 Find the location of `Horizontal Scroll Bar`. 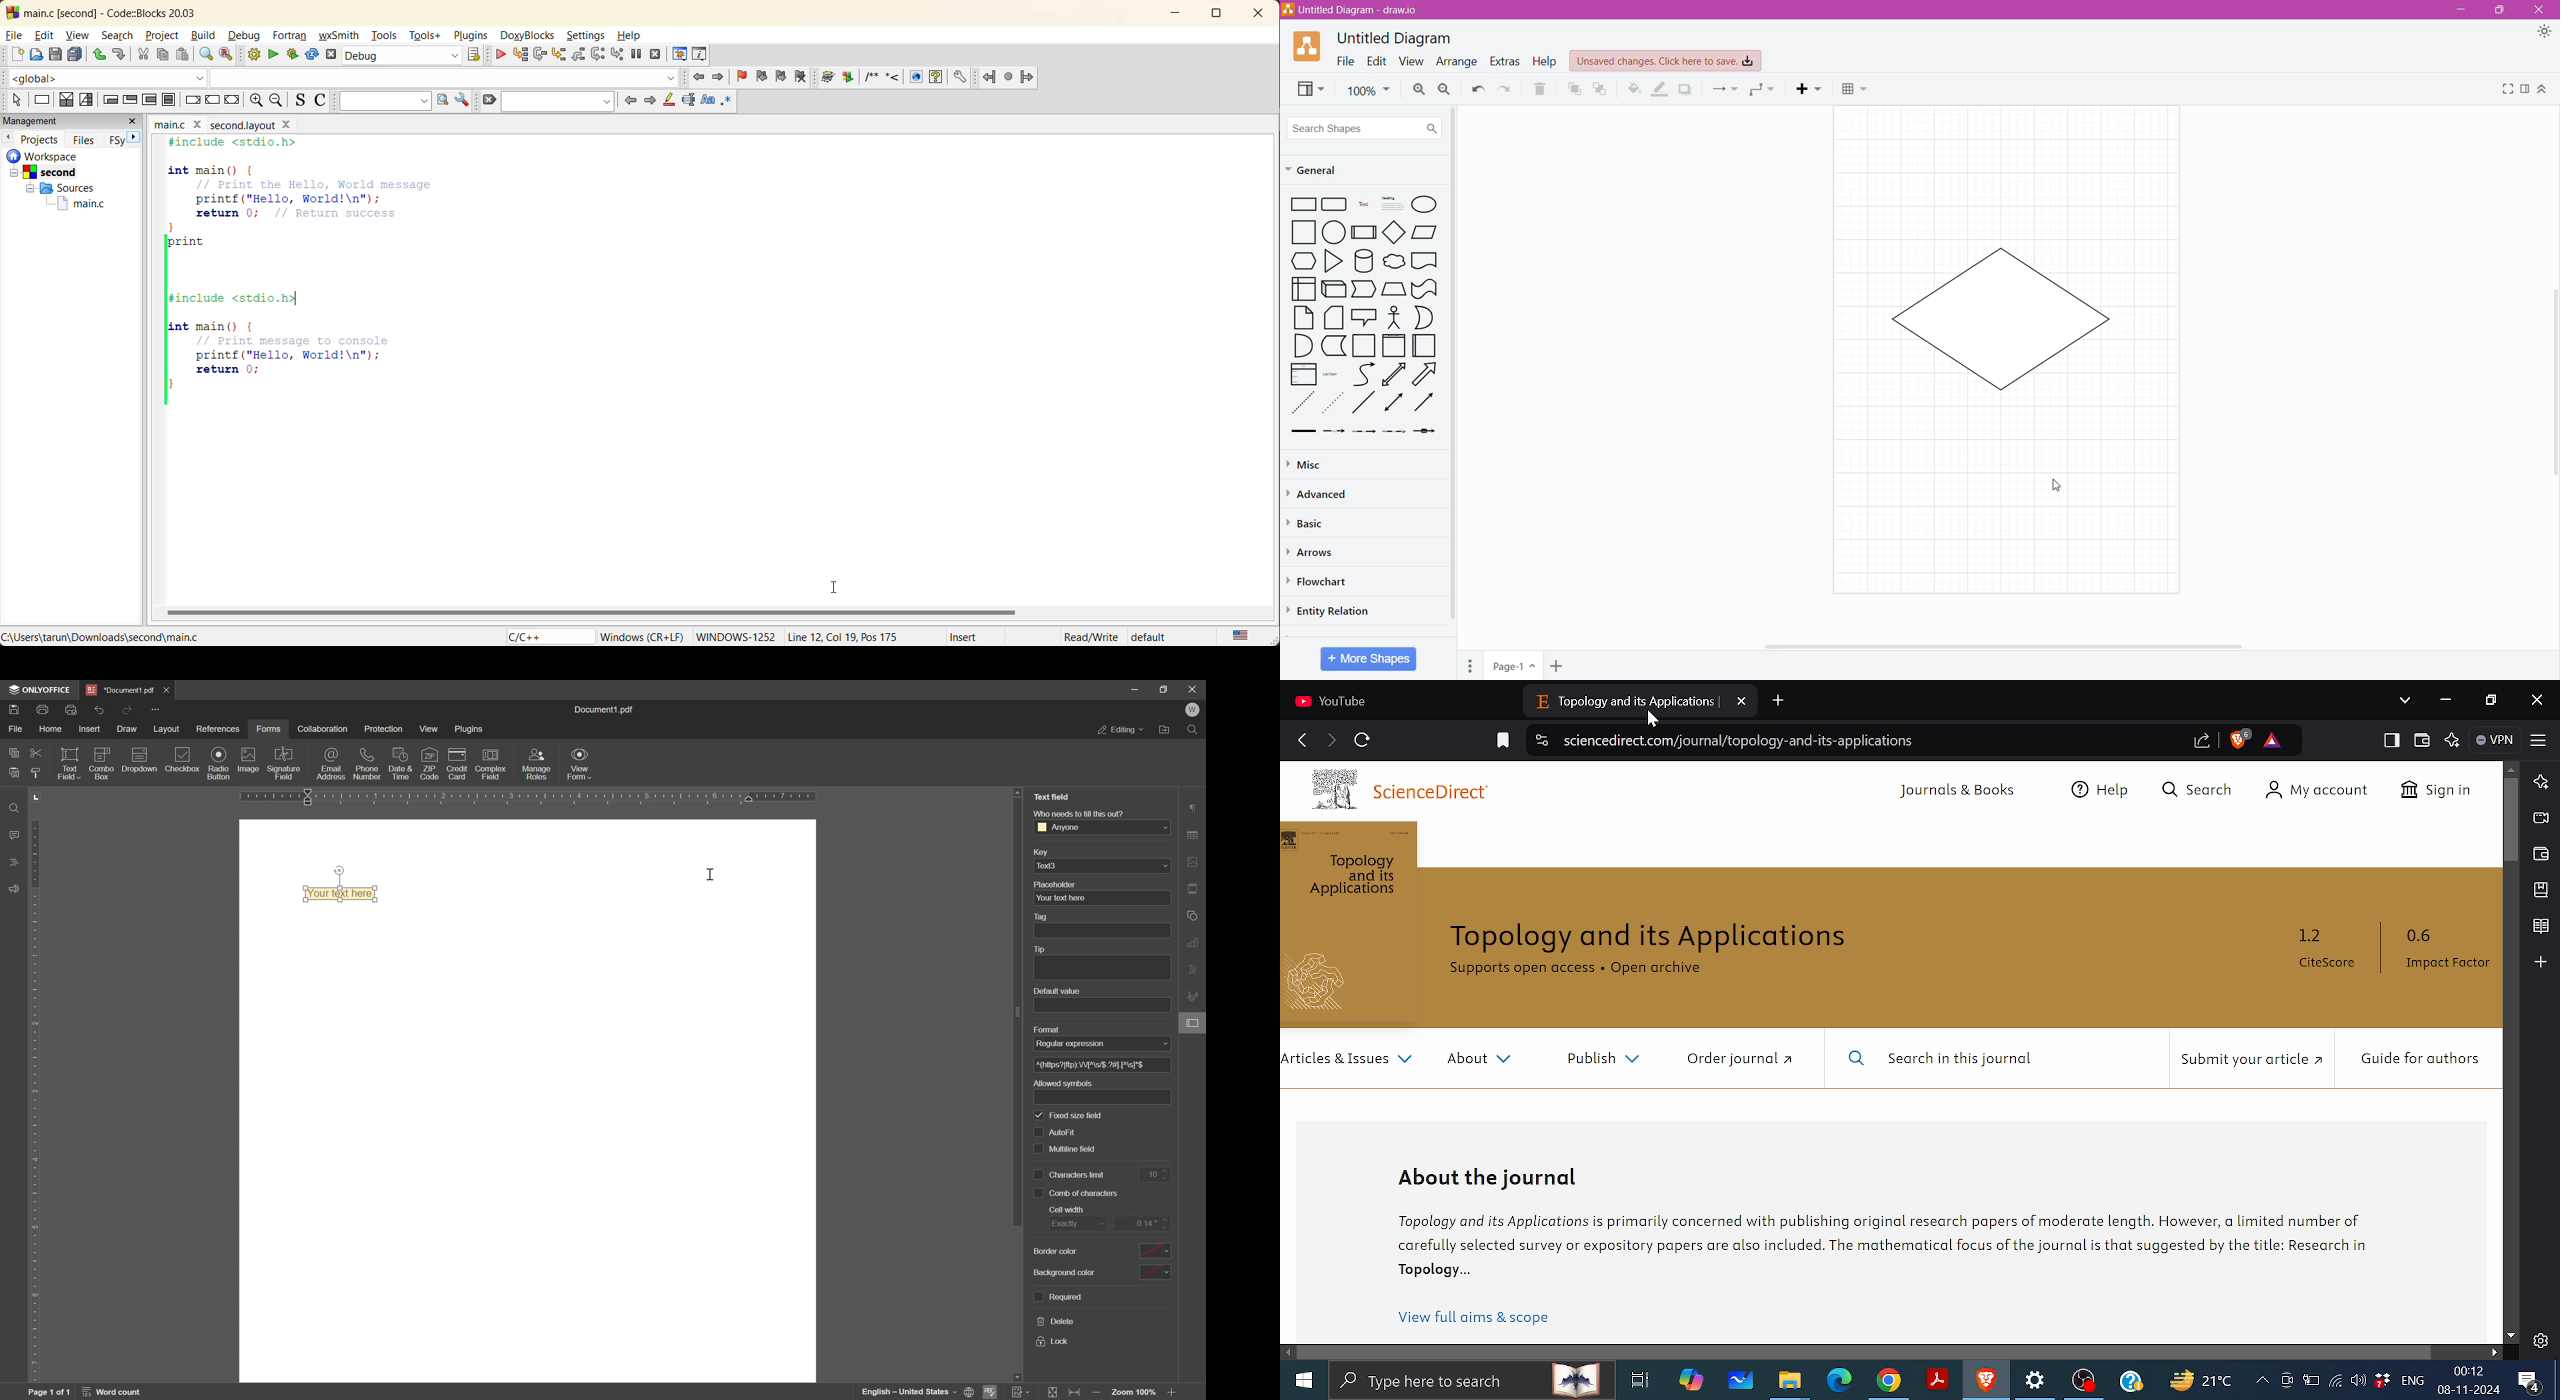

Horizontal Scroll Bar is located at coordinates (1963, 649).